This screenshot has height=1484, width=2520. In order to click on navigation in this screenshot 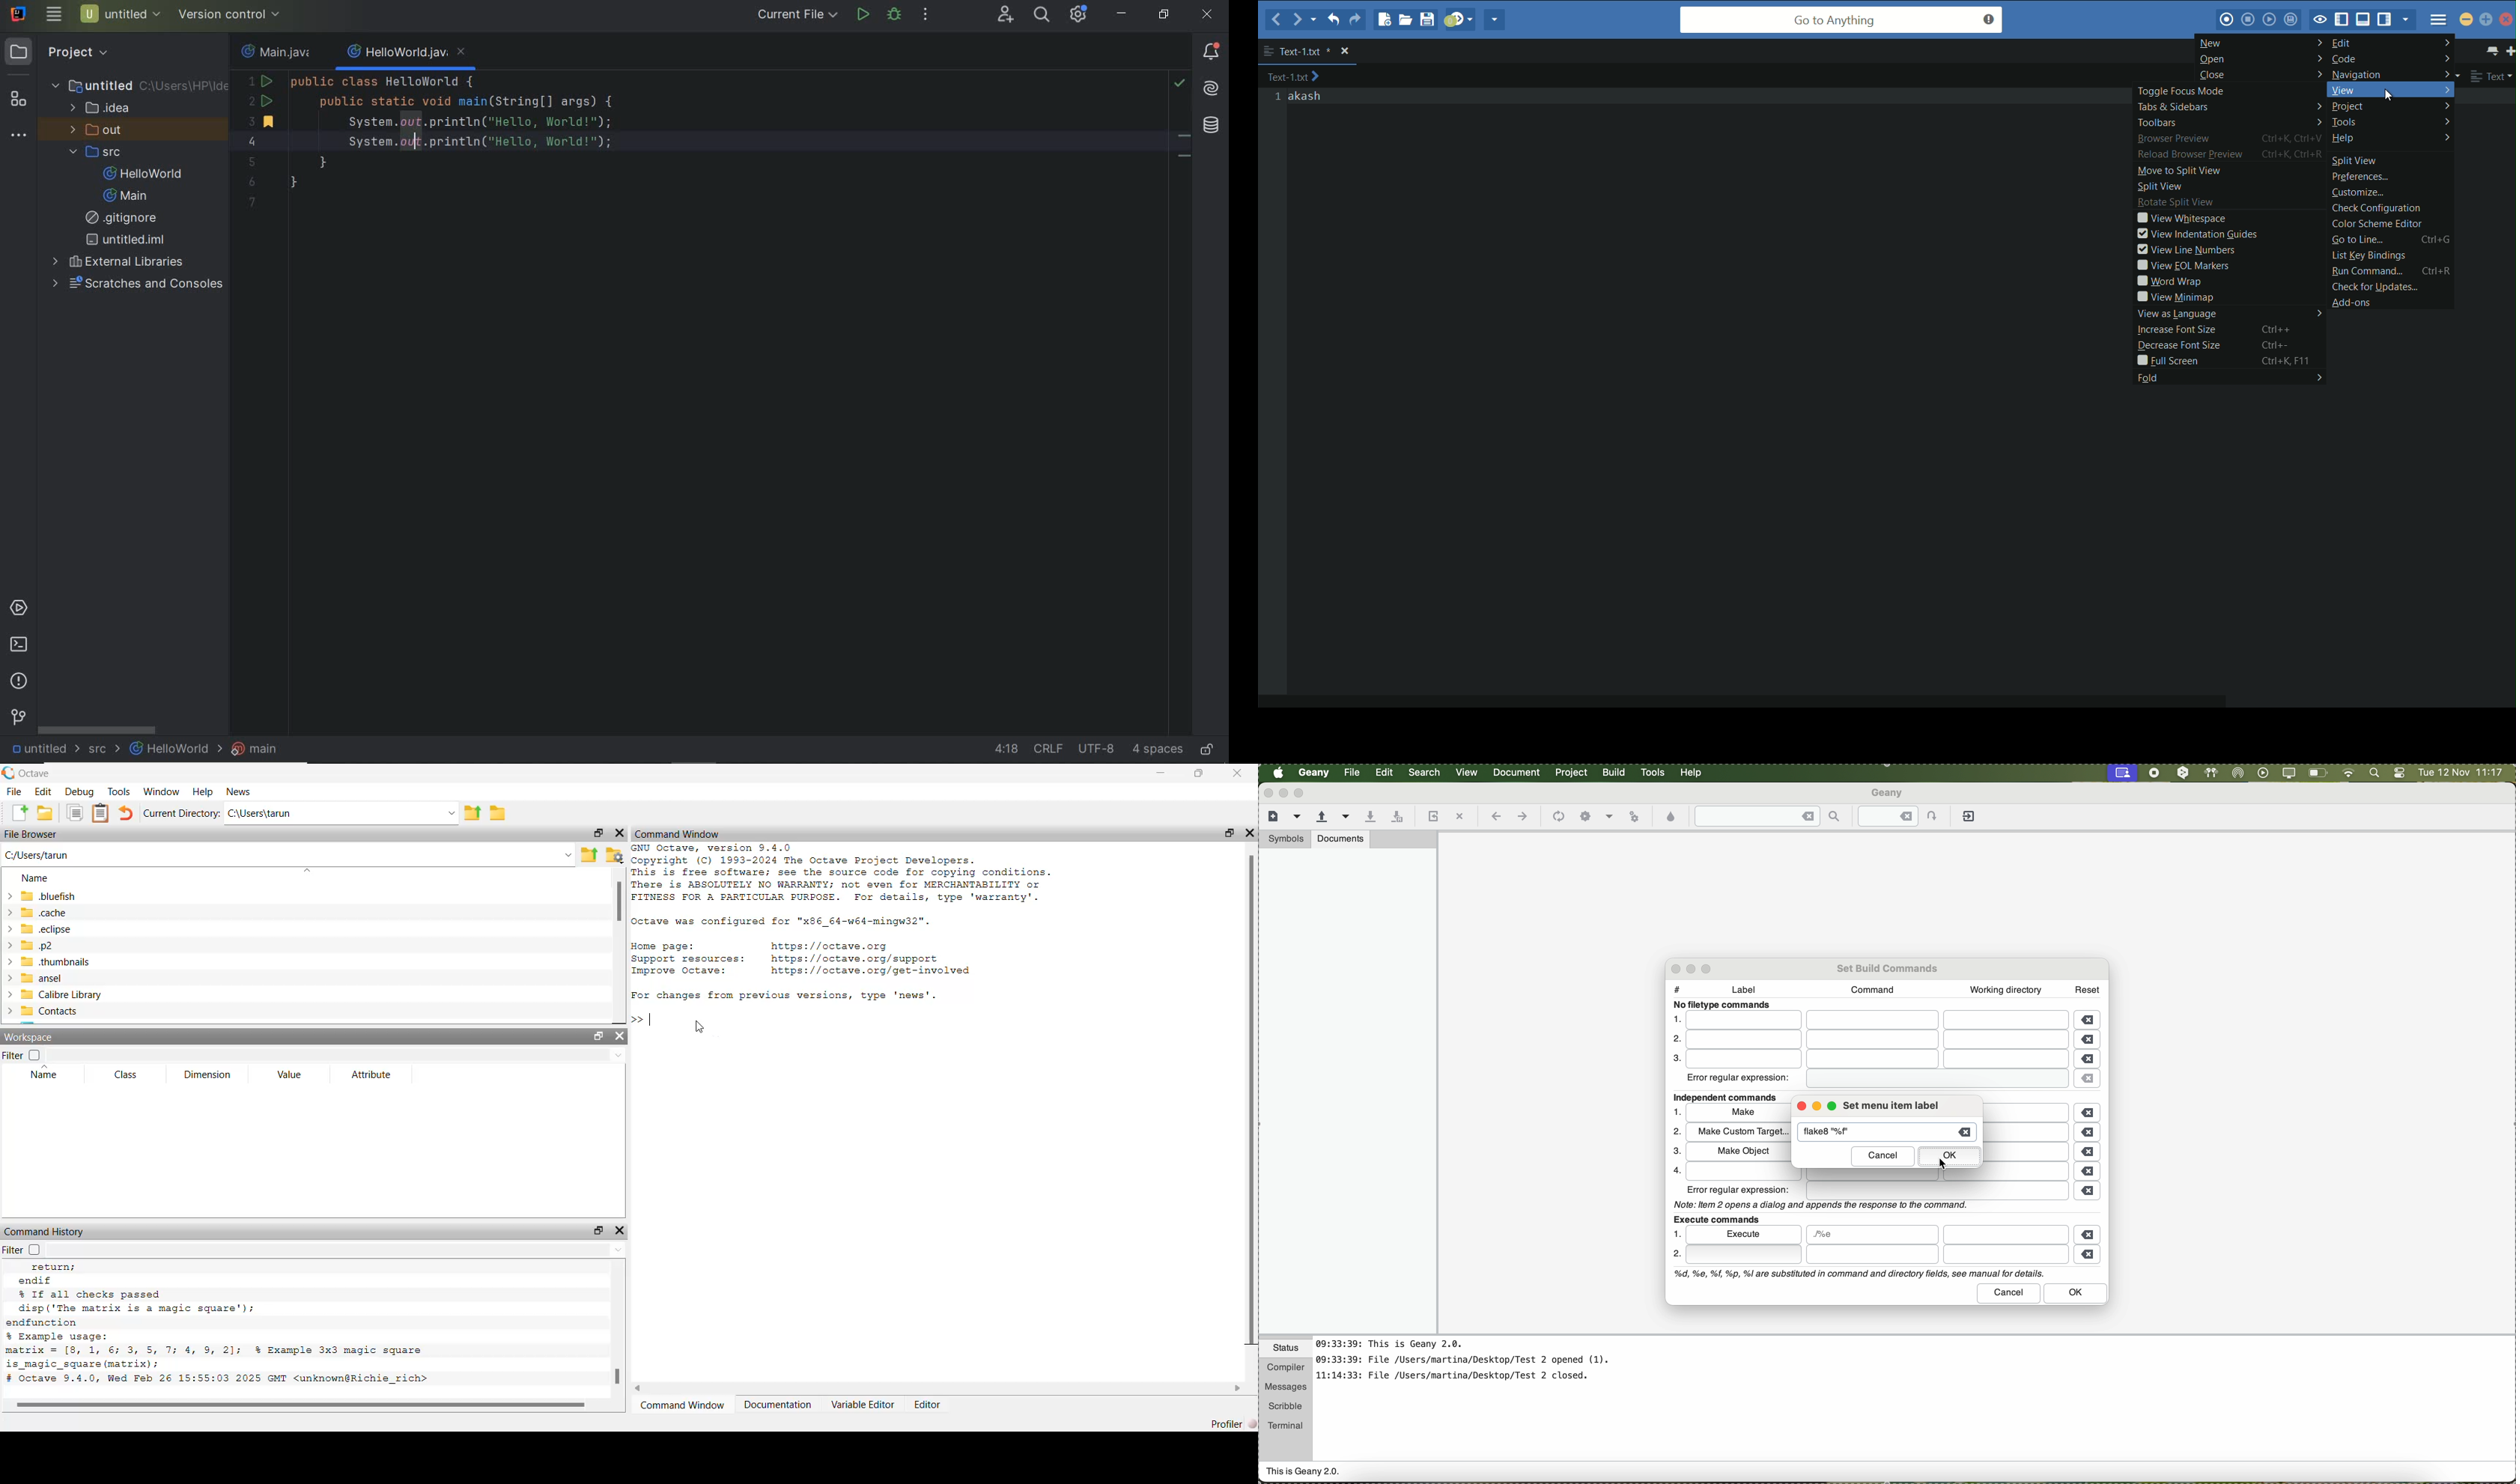, I will do `click(2392, 74)`.